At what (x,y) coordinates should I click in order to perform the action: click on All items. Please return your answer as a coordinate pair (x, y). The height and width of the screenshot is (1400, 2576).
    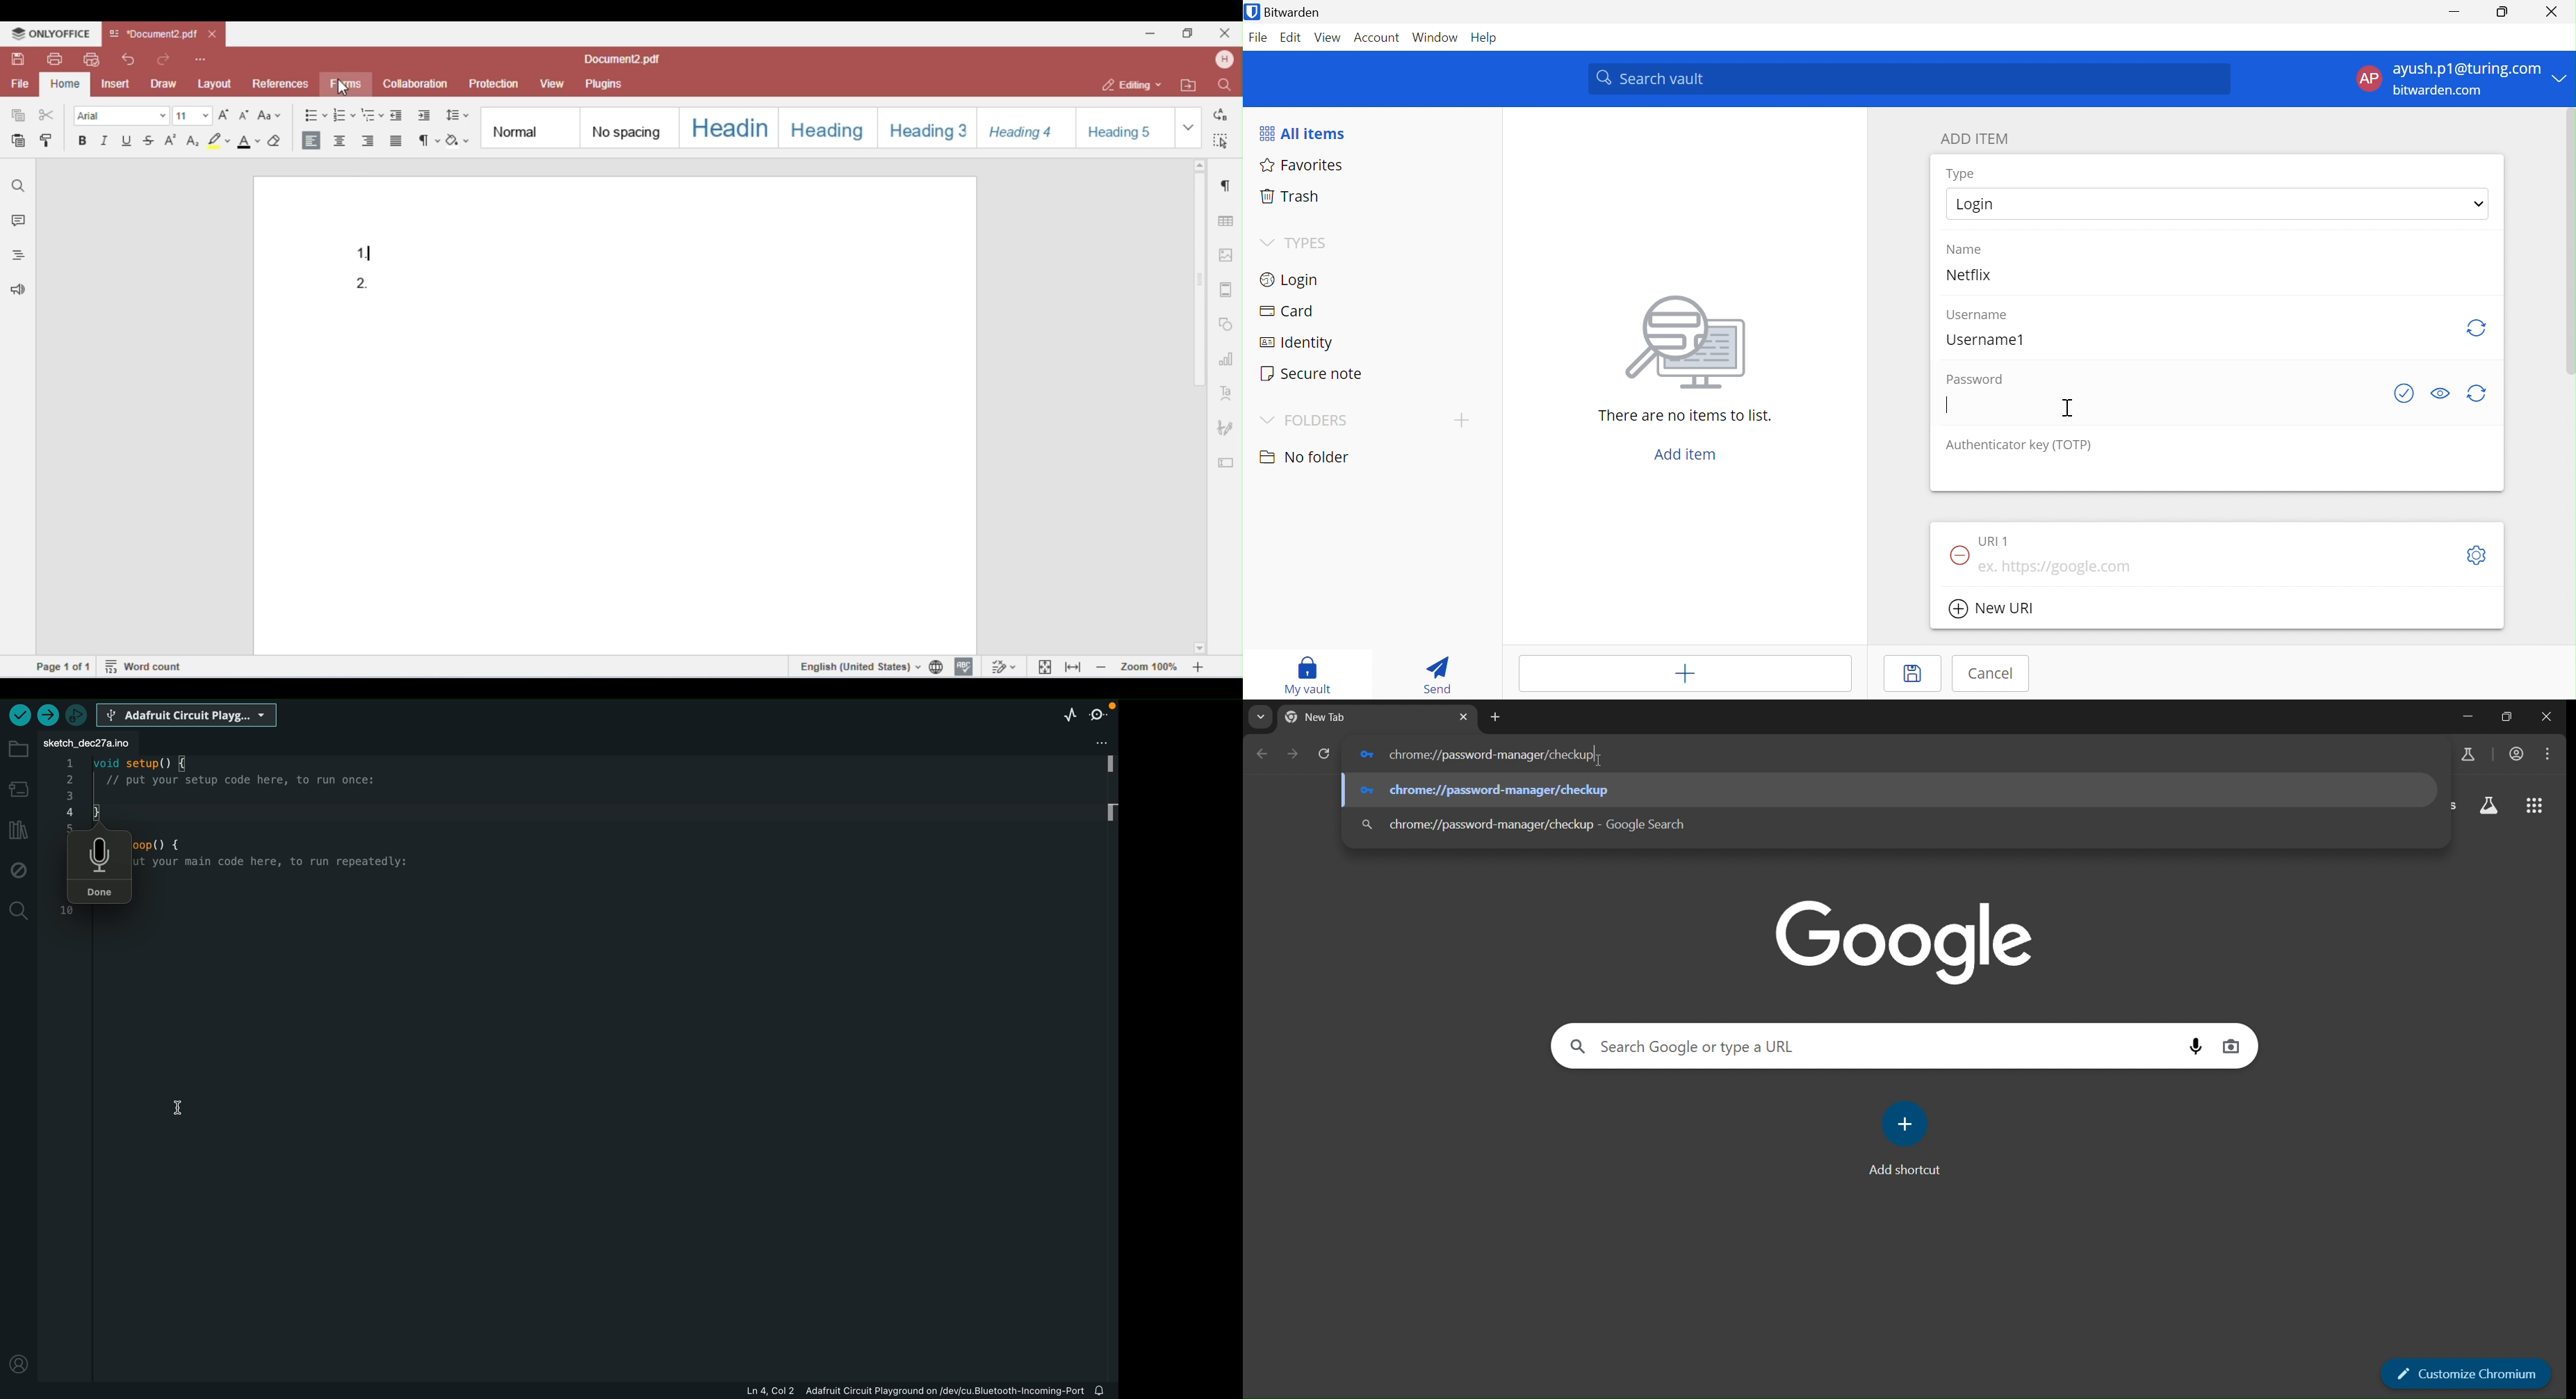
    Looking at the image, I should click on (1303, 131).